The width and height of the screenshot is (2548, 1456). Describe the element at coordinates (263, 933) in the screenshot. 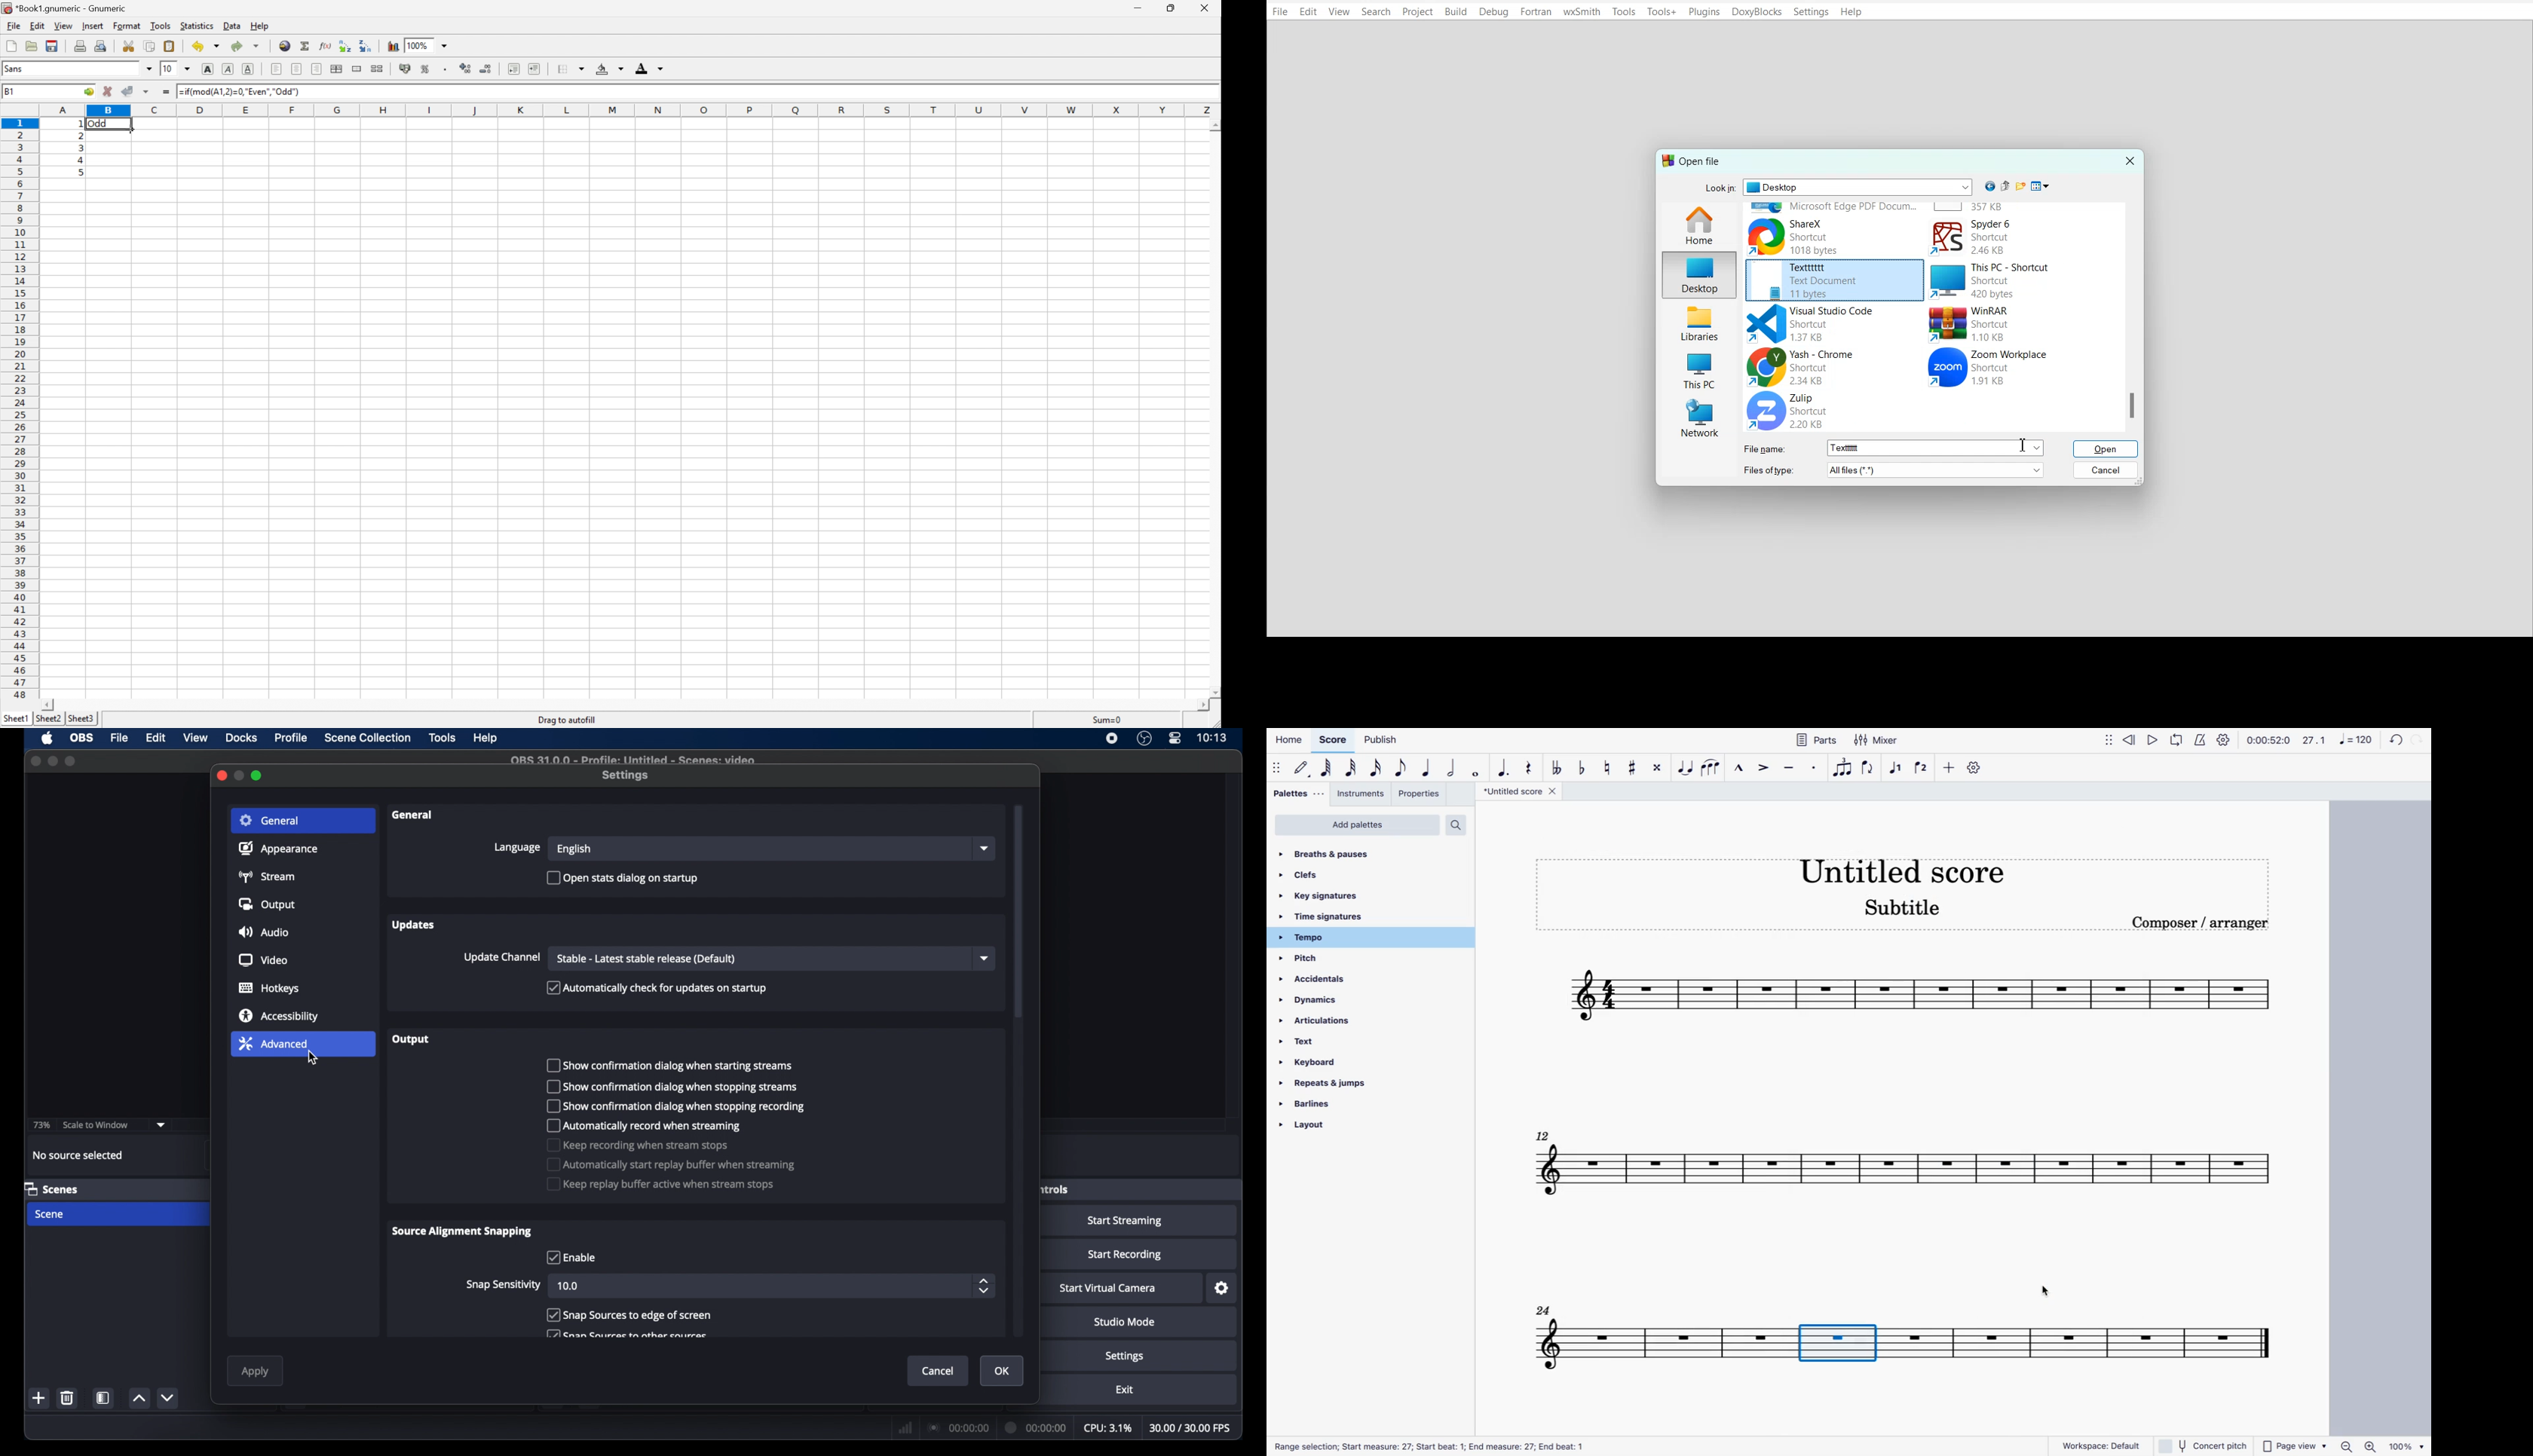

I see `audio` at that location.